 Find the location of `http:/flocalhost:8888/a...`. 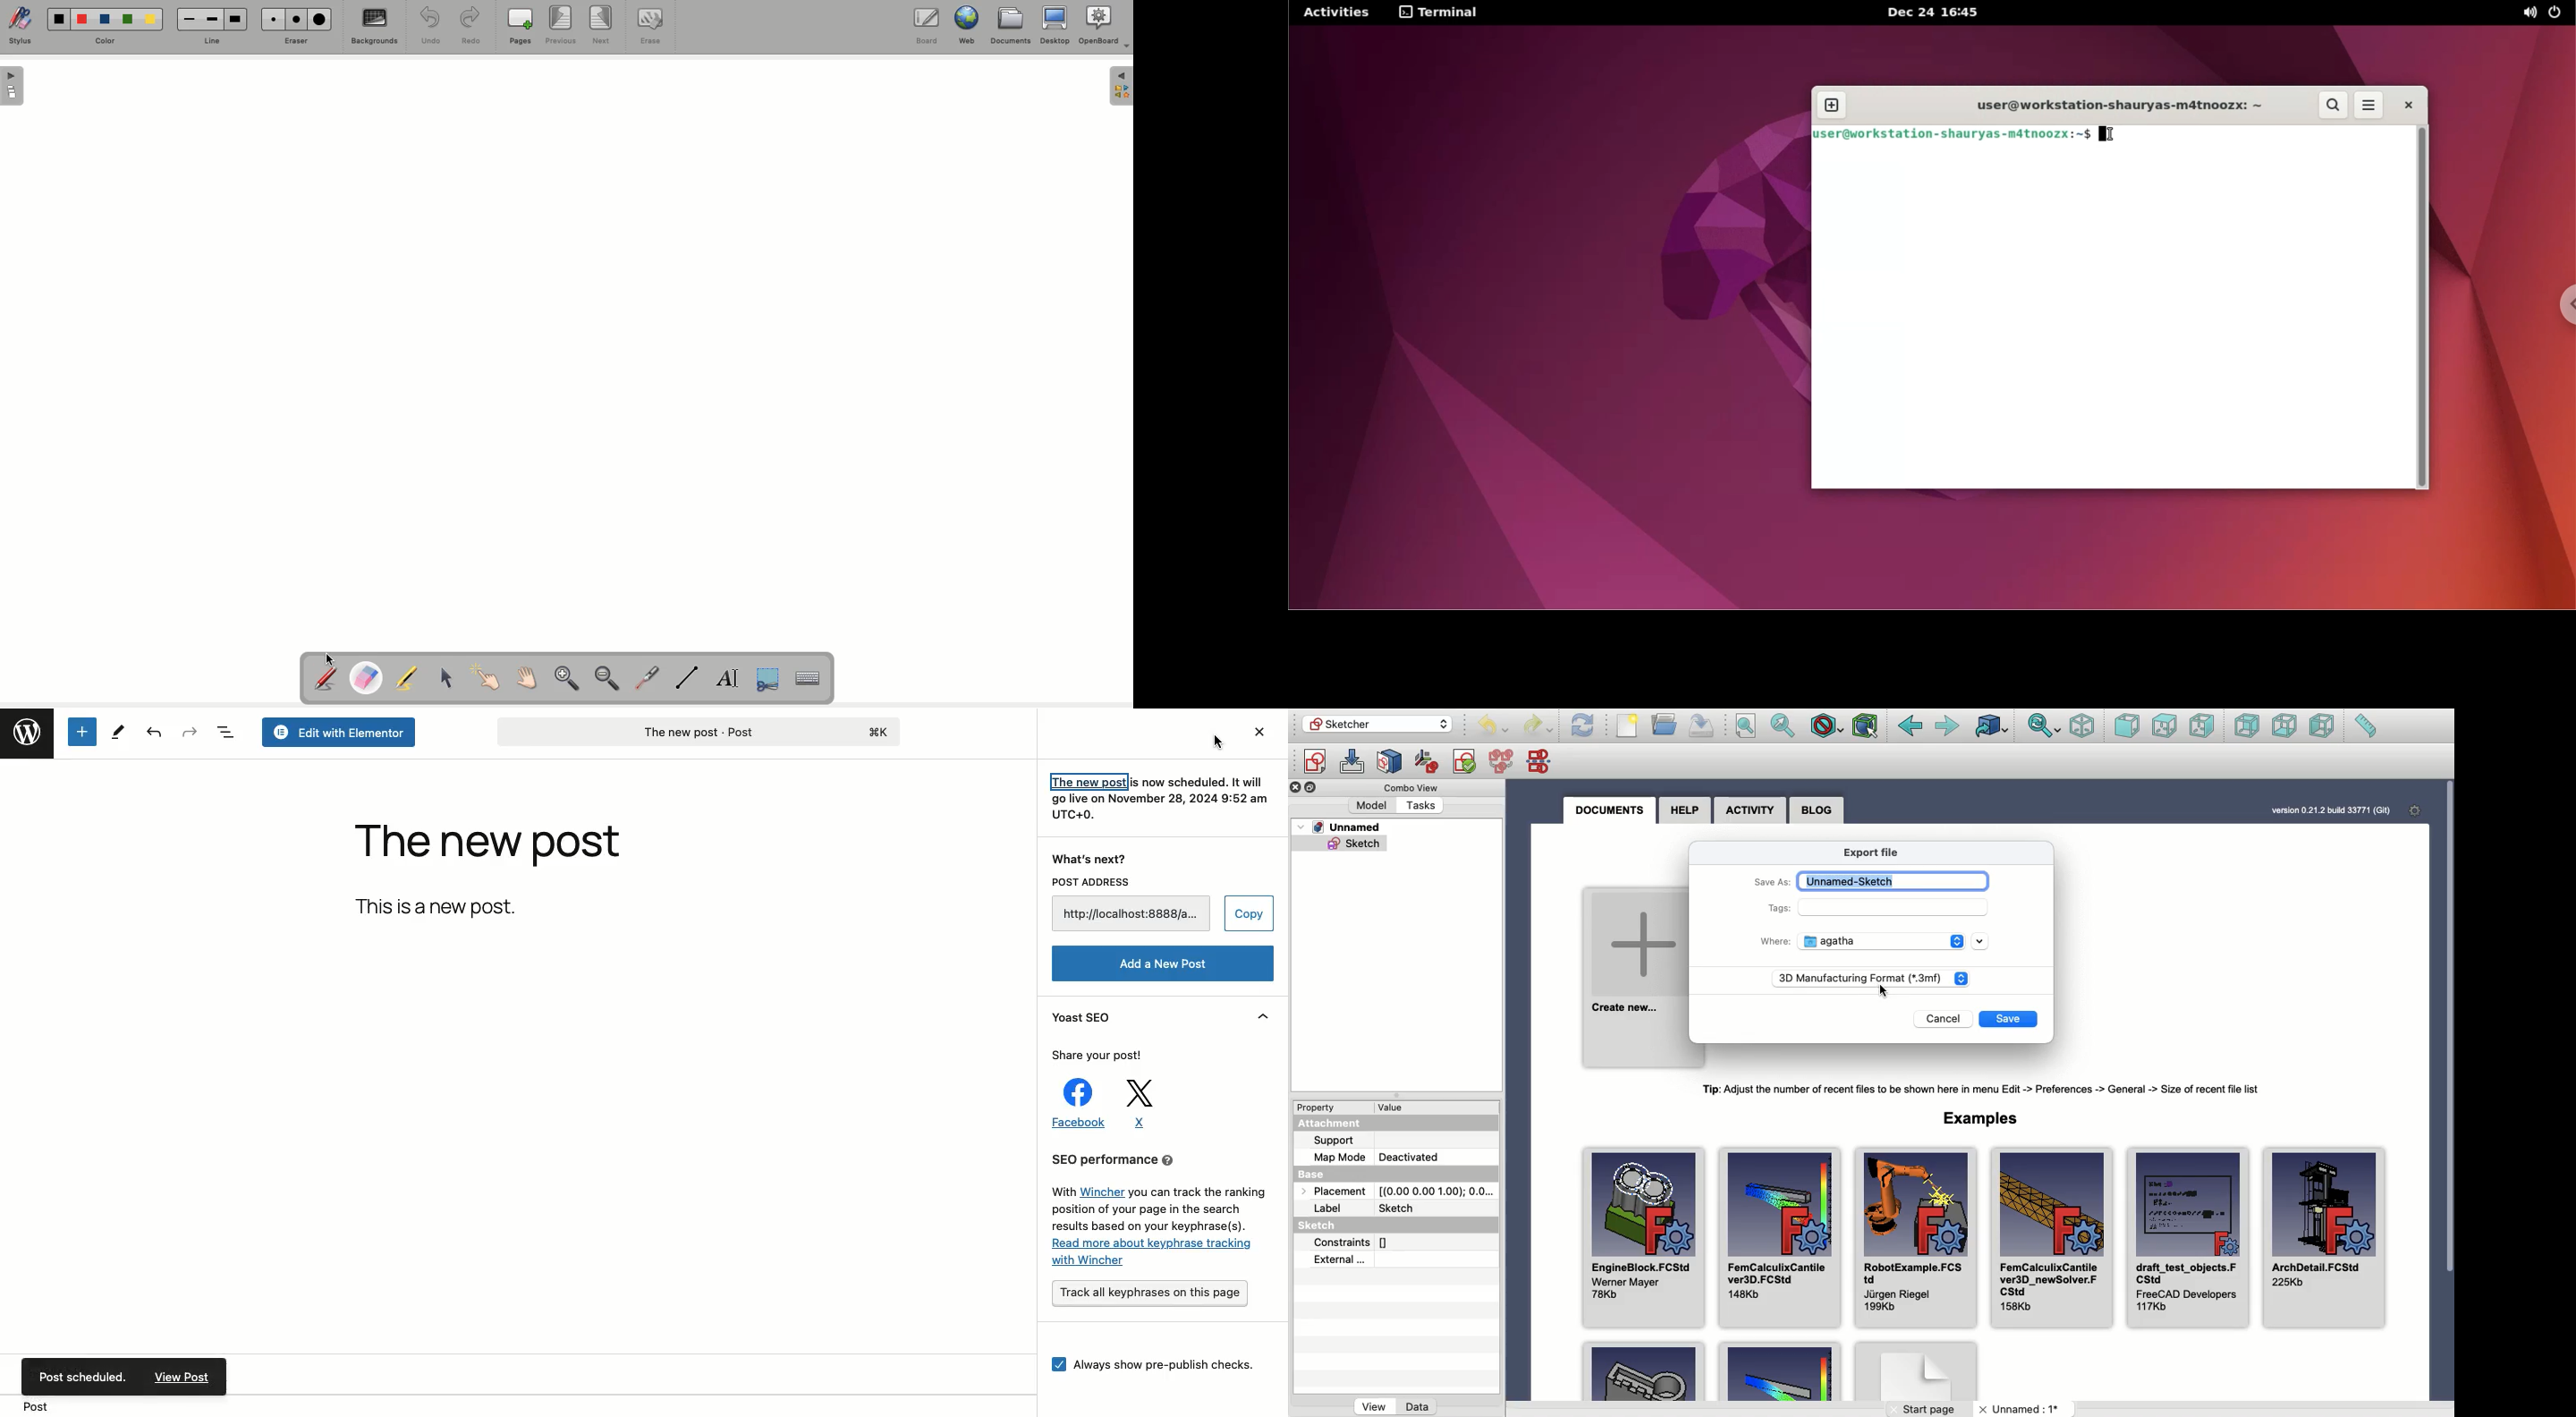

http:/flocalhost:8888/a... is located at coordinates (1132, 914).